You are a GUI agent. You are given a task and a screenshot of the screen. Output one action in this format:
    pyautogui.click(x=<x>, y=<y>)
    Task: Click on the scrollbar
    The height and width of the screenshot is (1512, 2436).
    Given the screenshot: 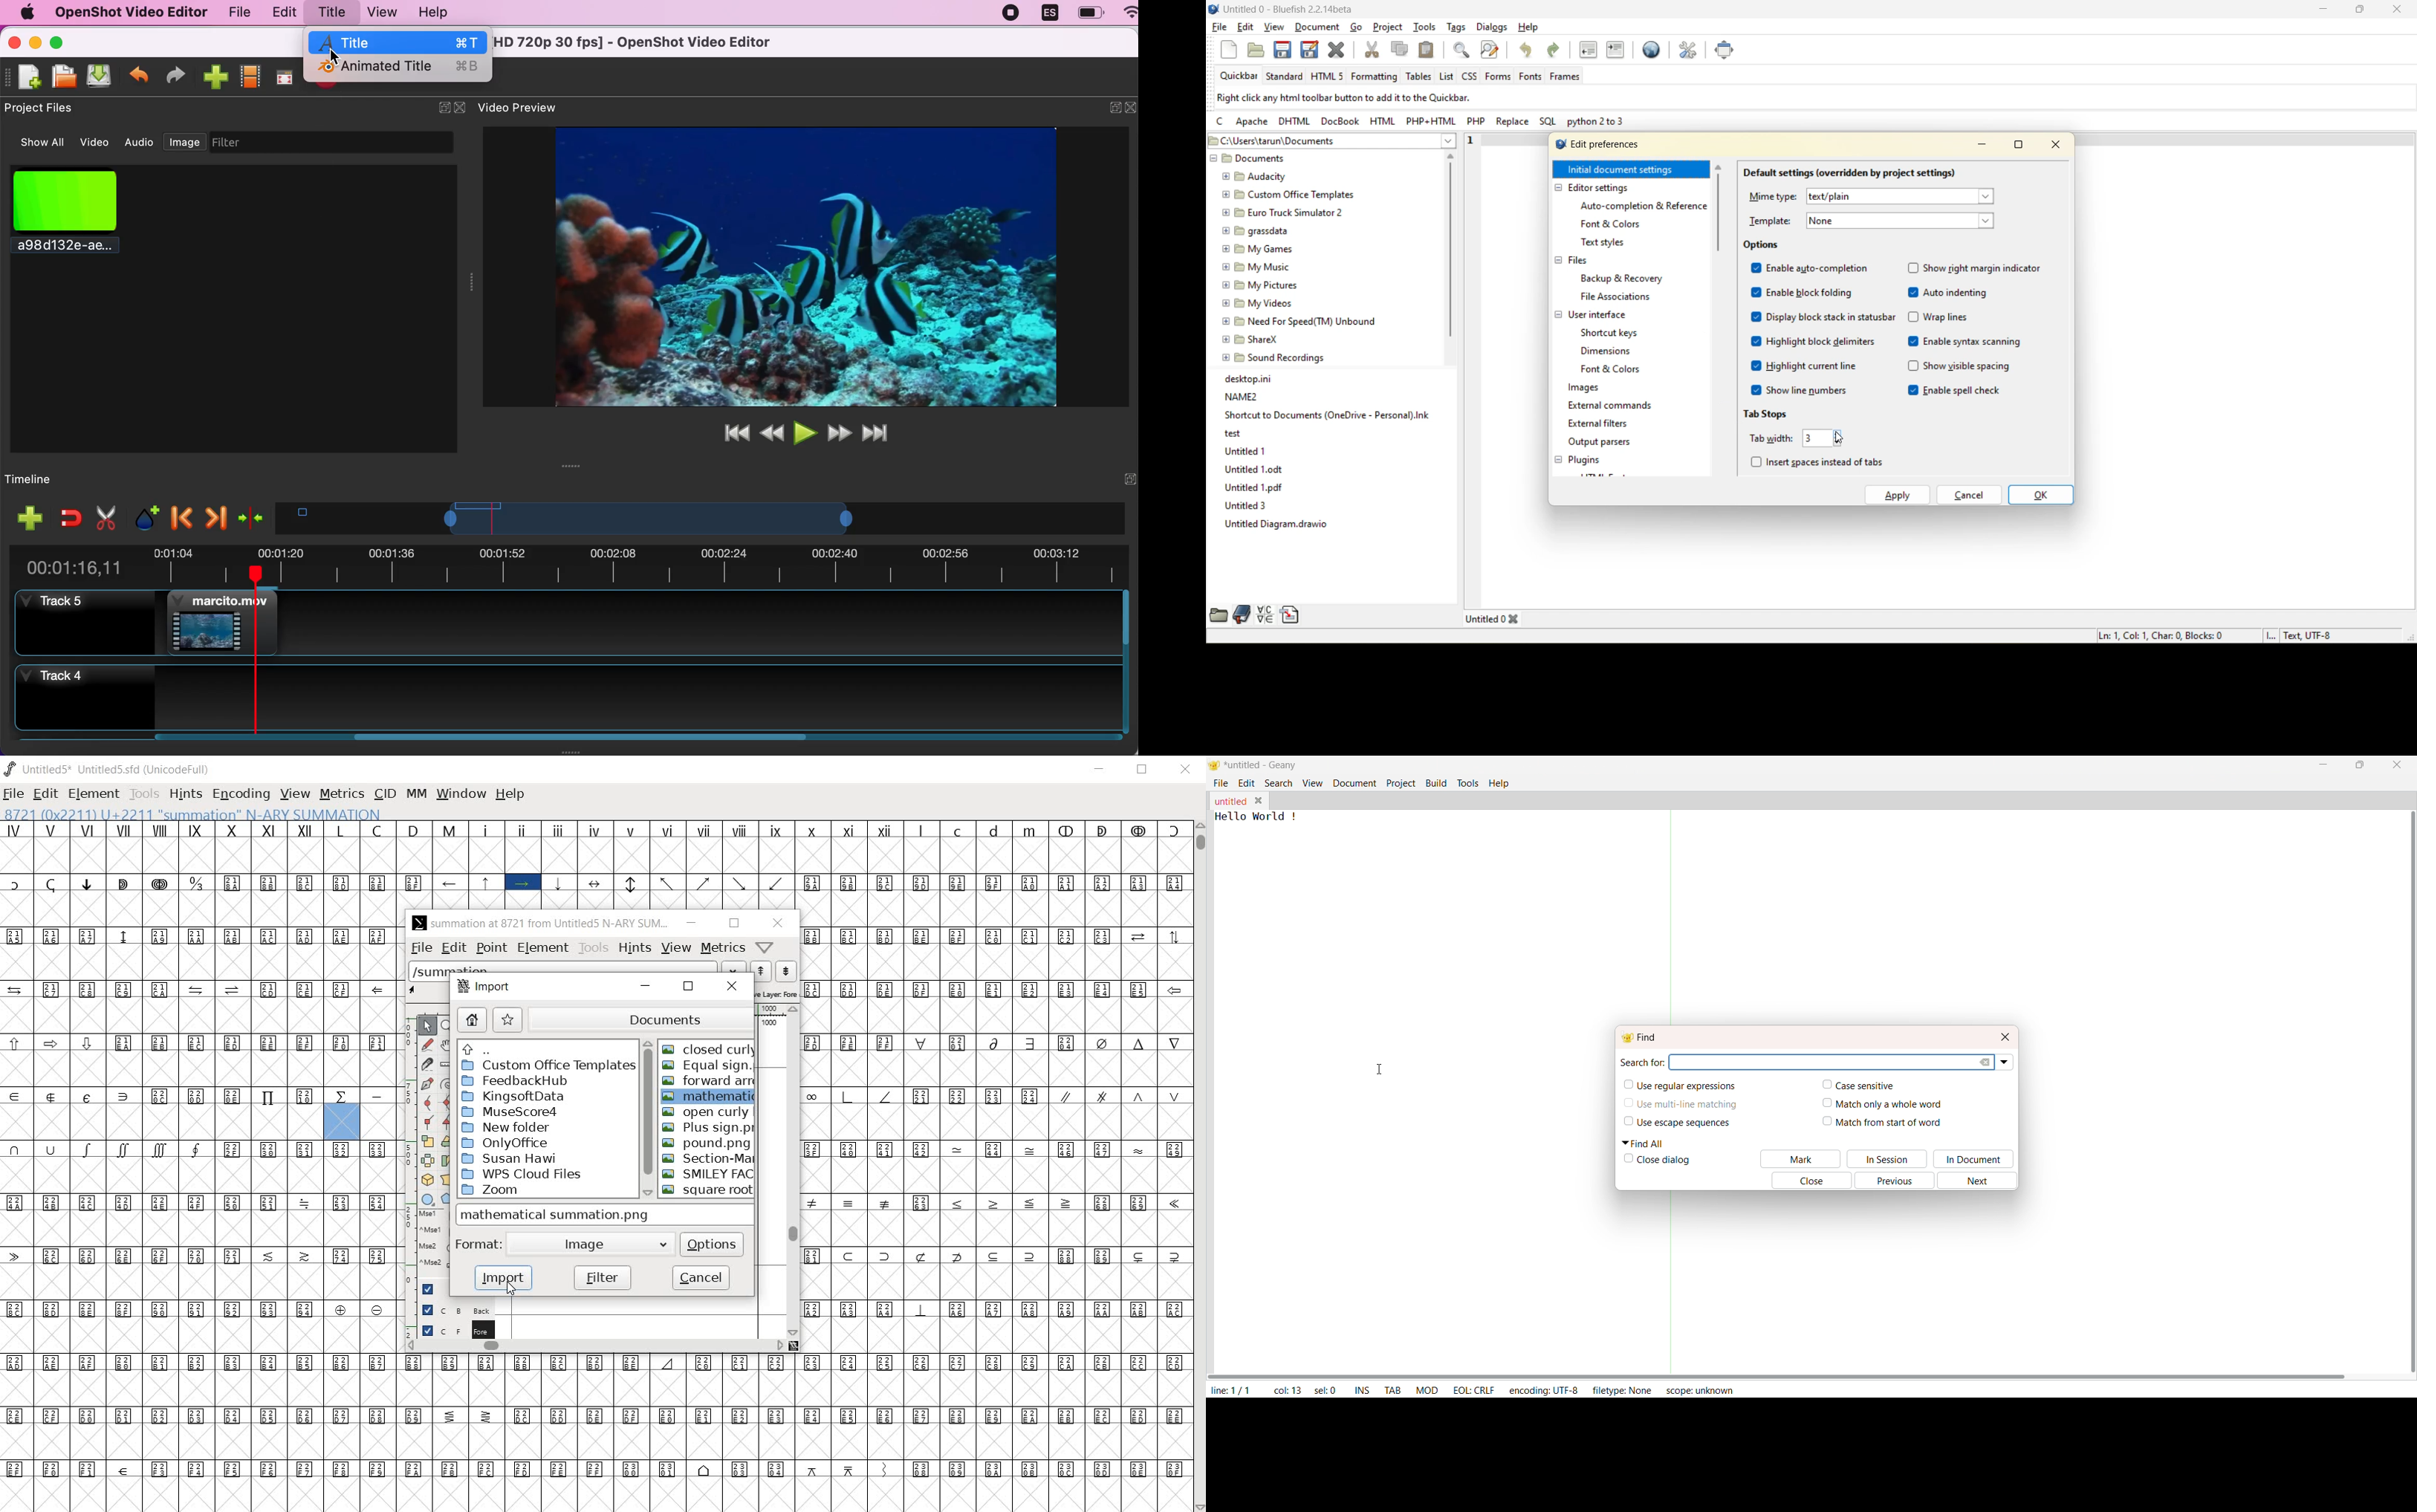 What is the action you would take?
    pyautogui.click(x=596, y=1345)
    